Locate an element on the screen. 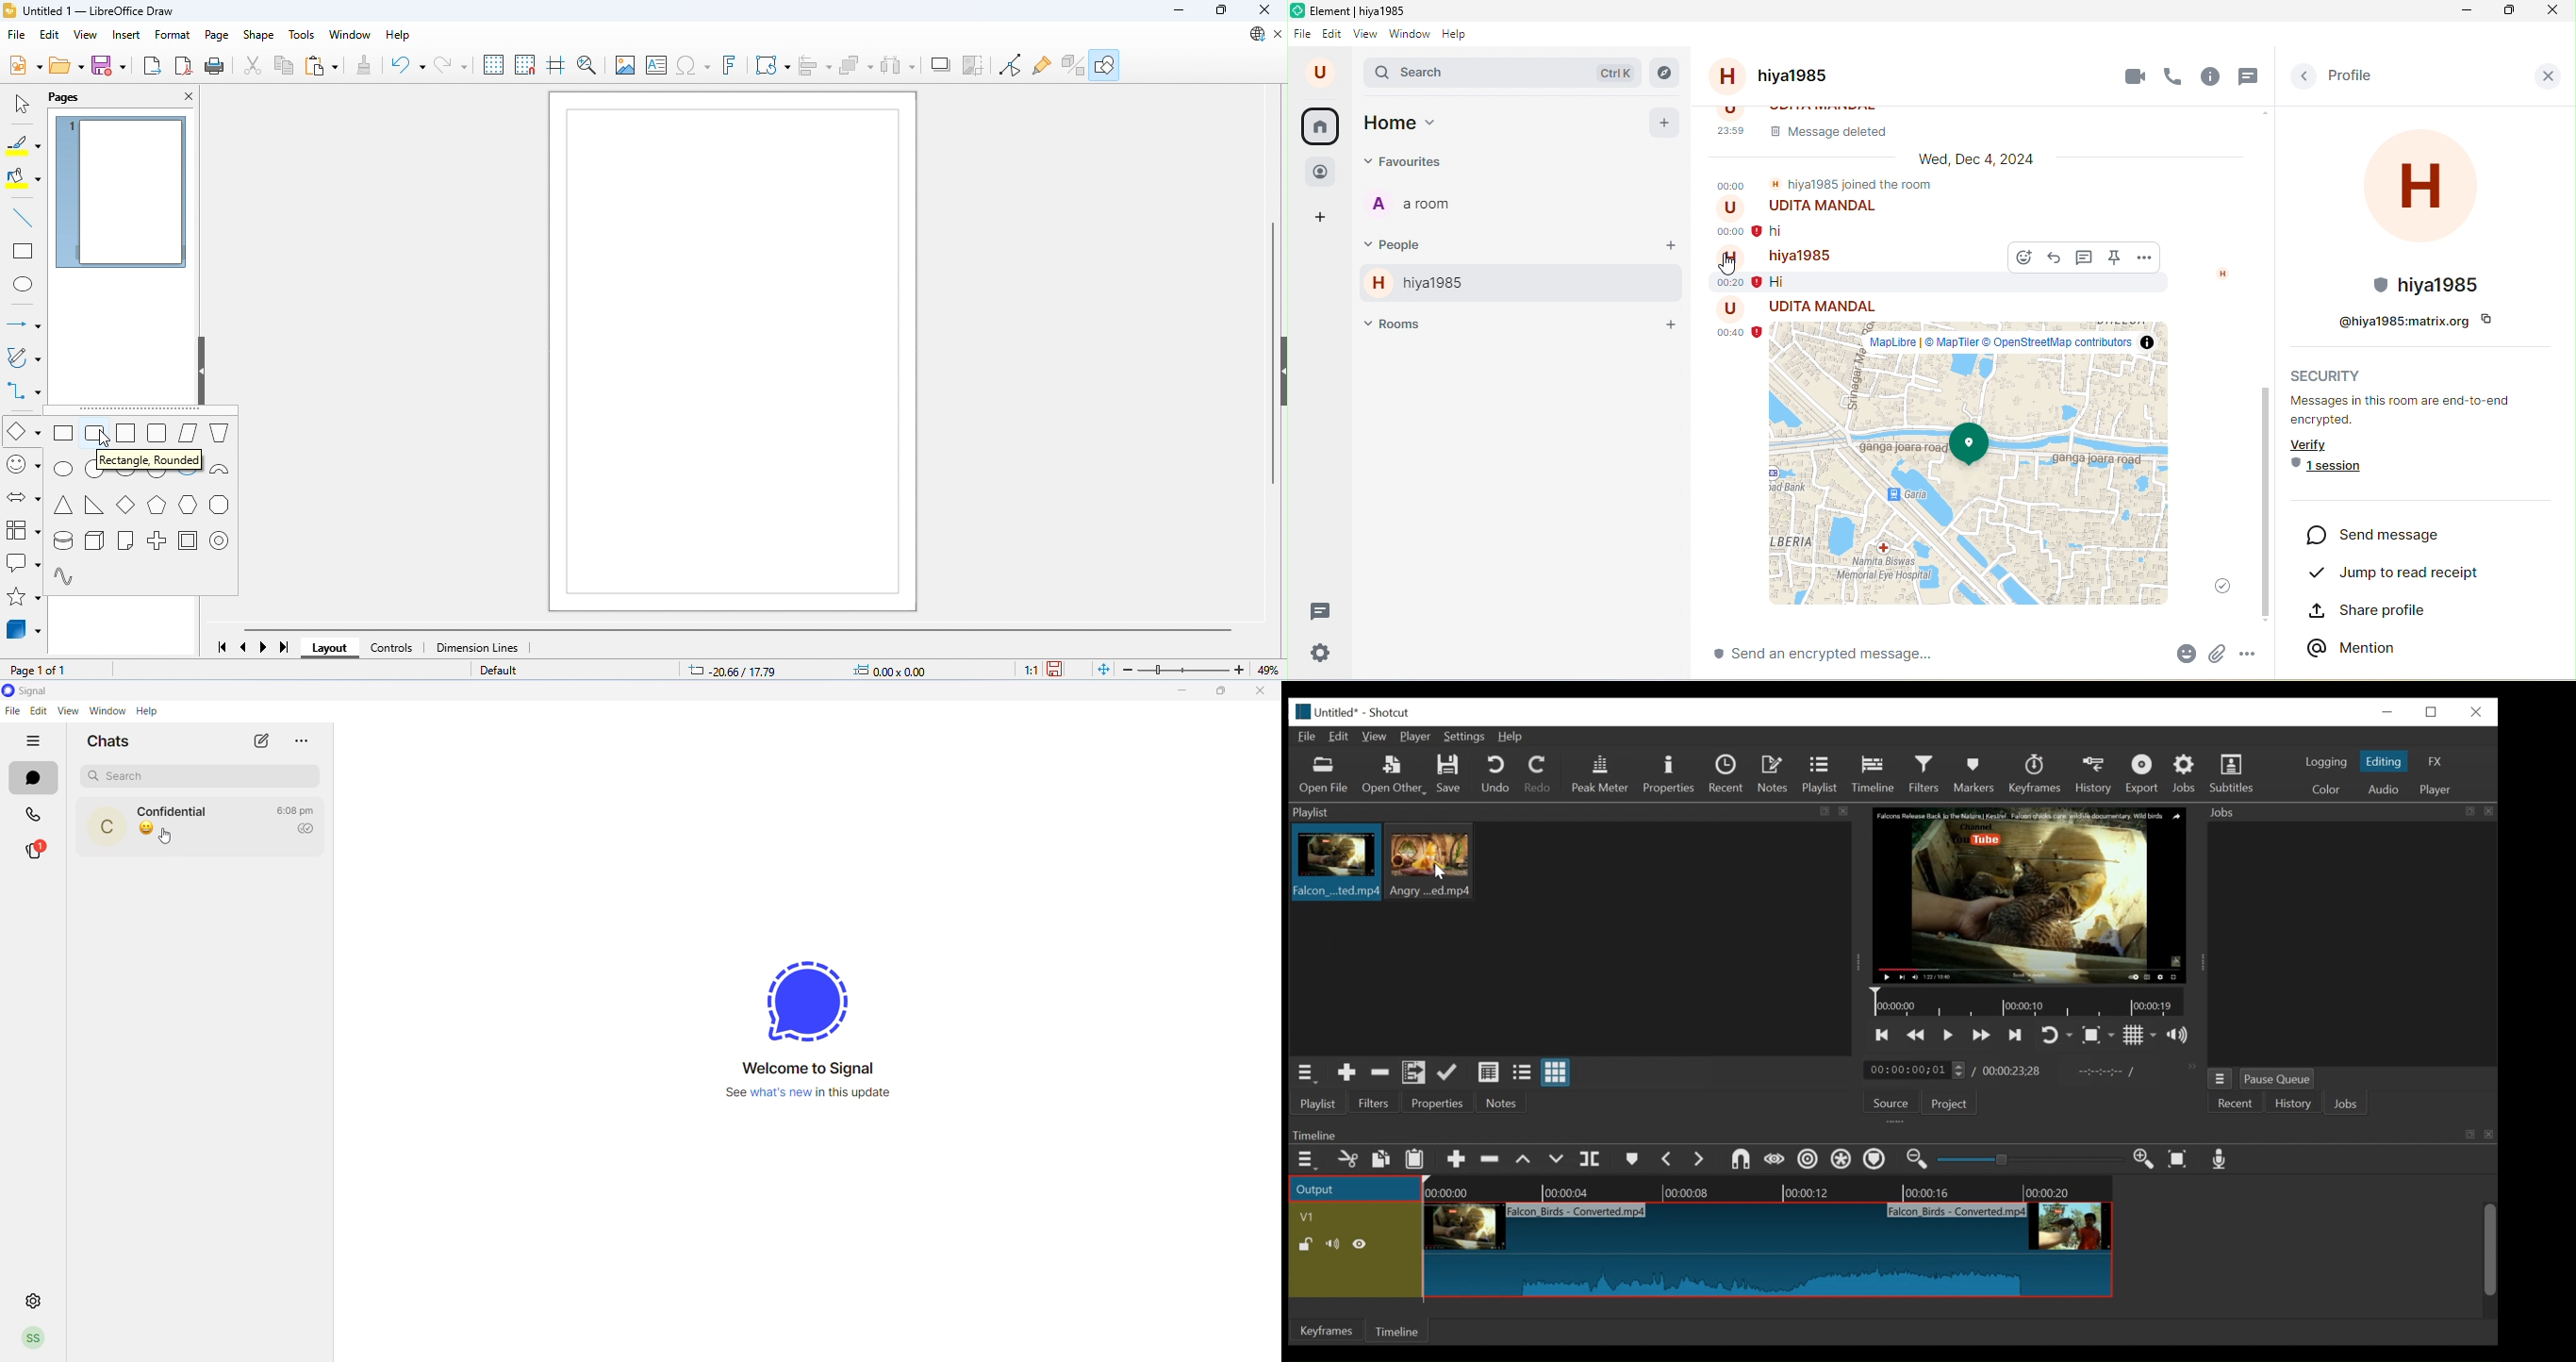  Comments is located at coordinates (2086, 257).